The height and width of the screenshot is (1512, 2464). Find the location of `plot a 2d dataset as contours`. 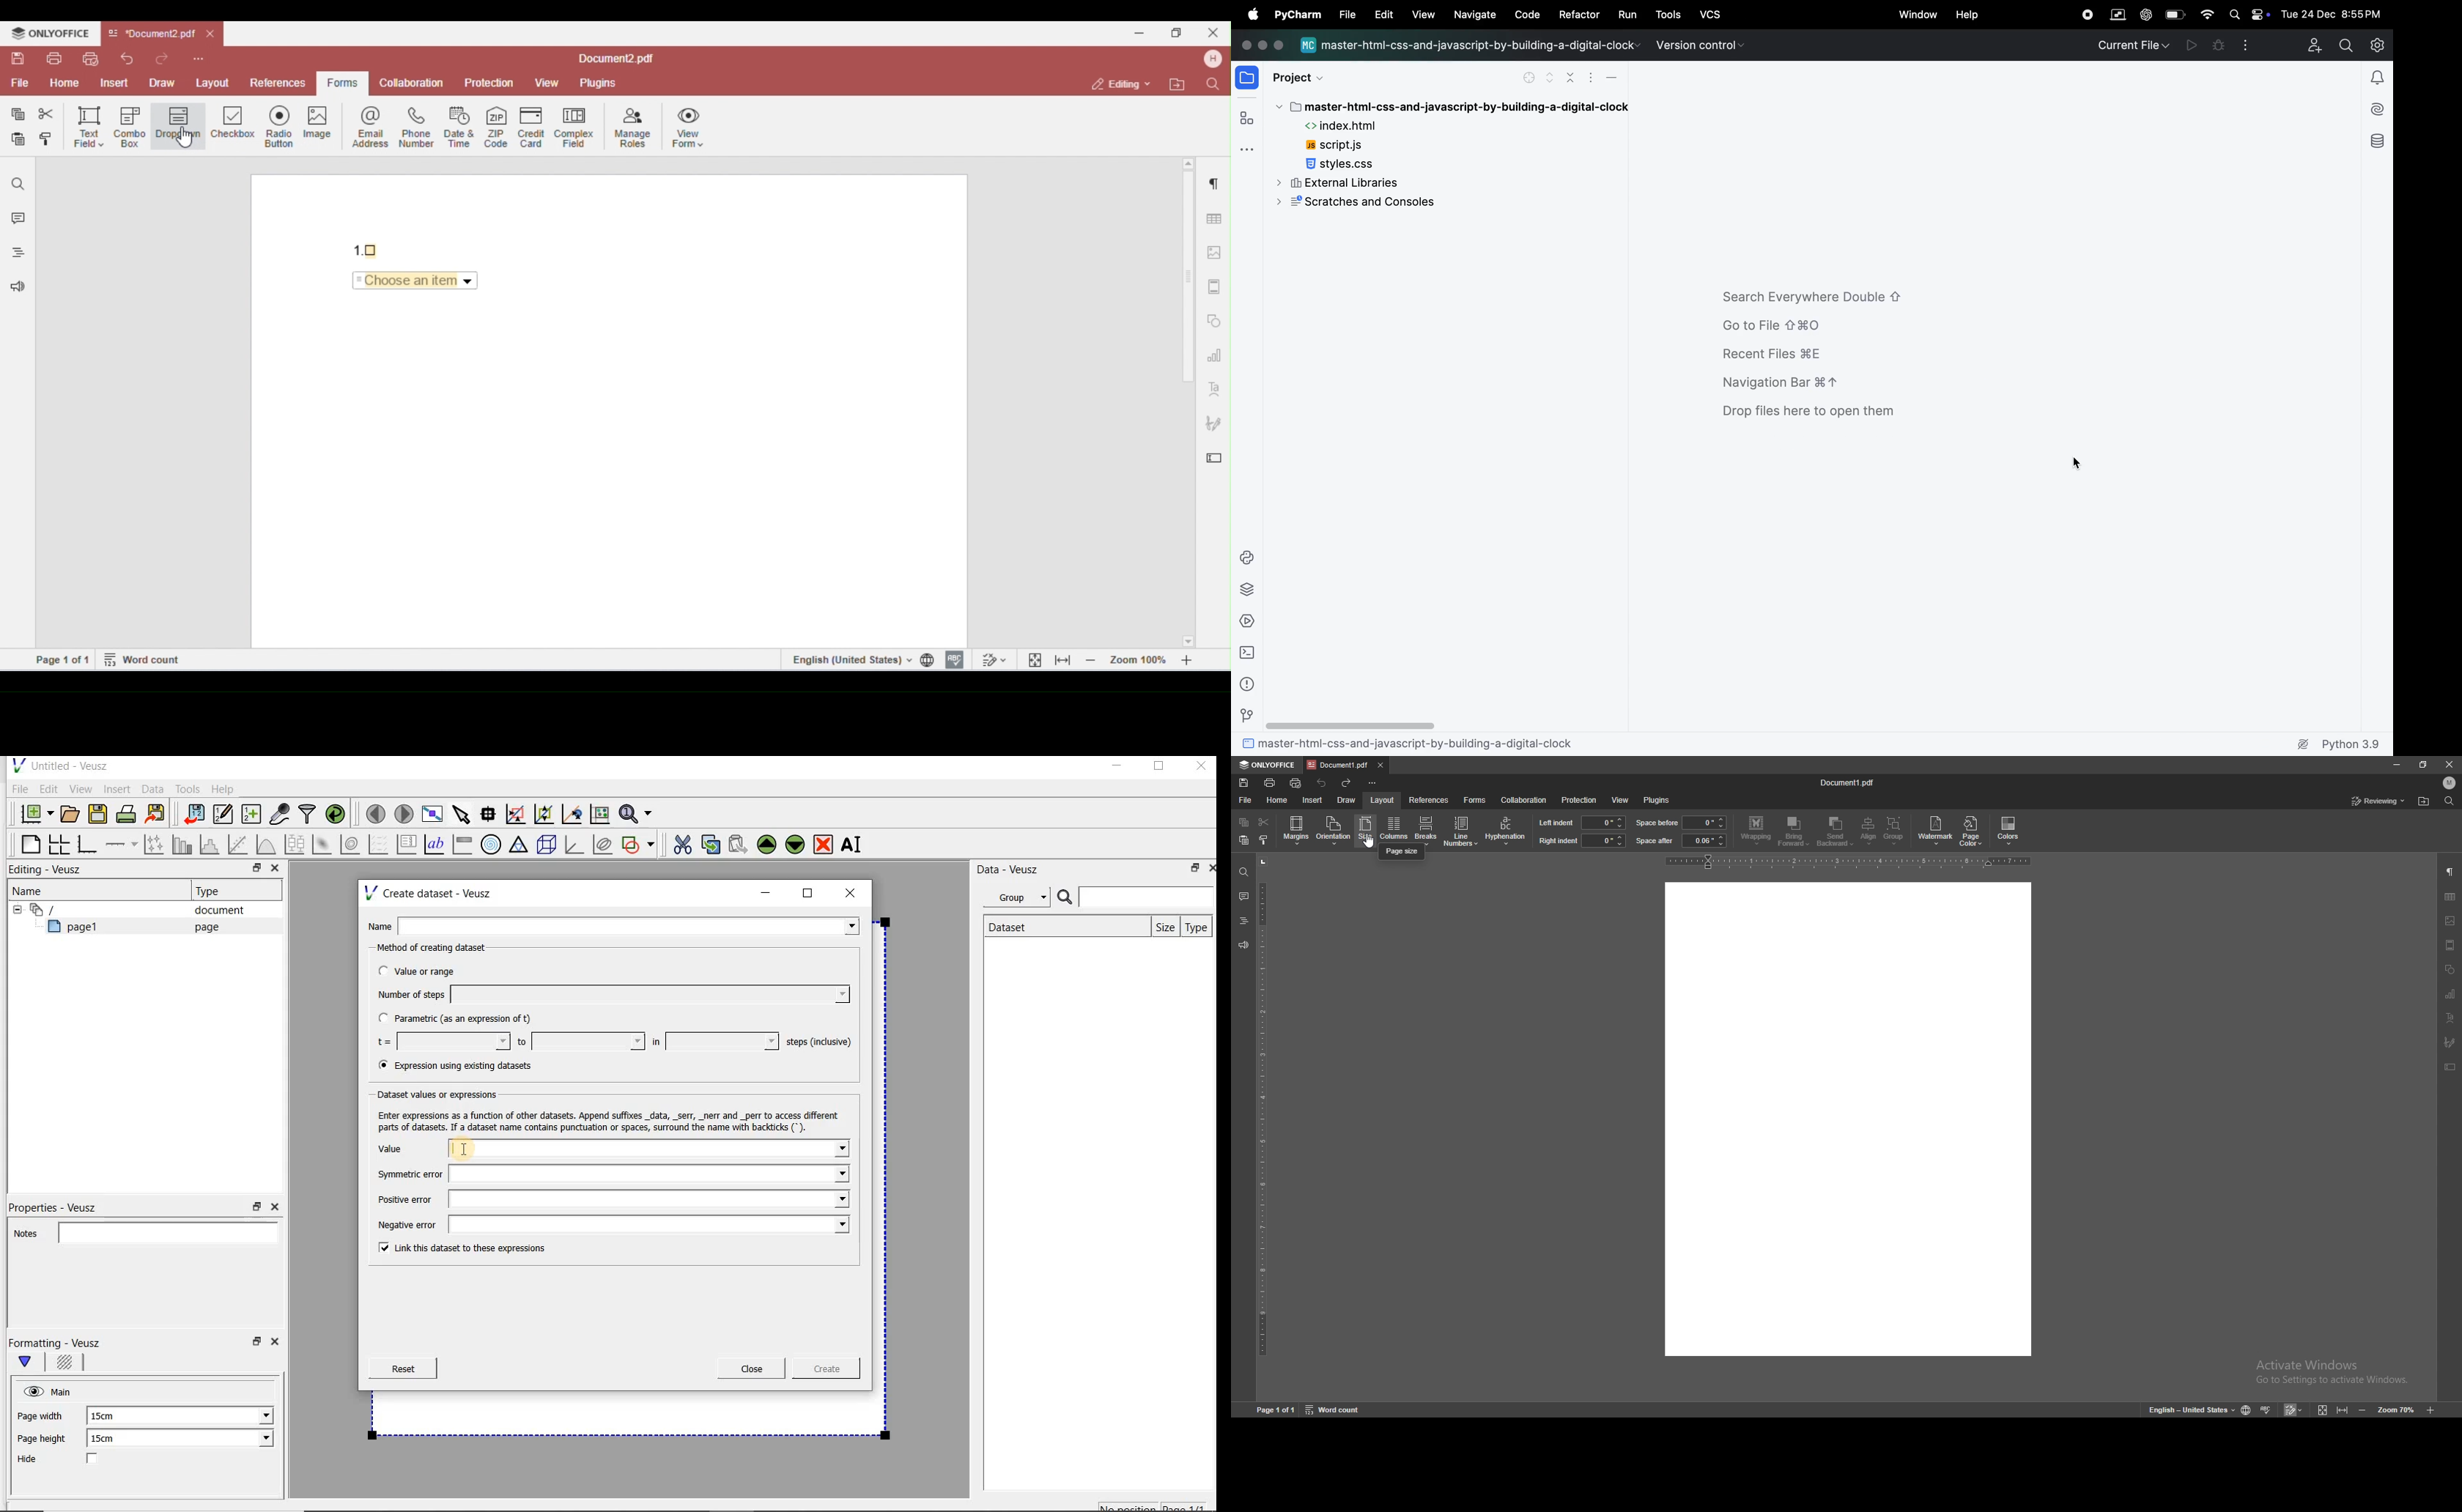

plot a 2d dataset as contours is located at coordinates (351, 844).